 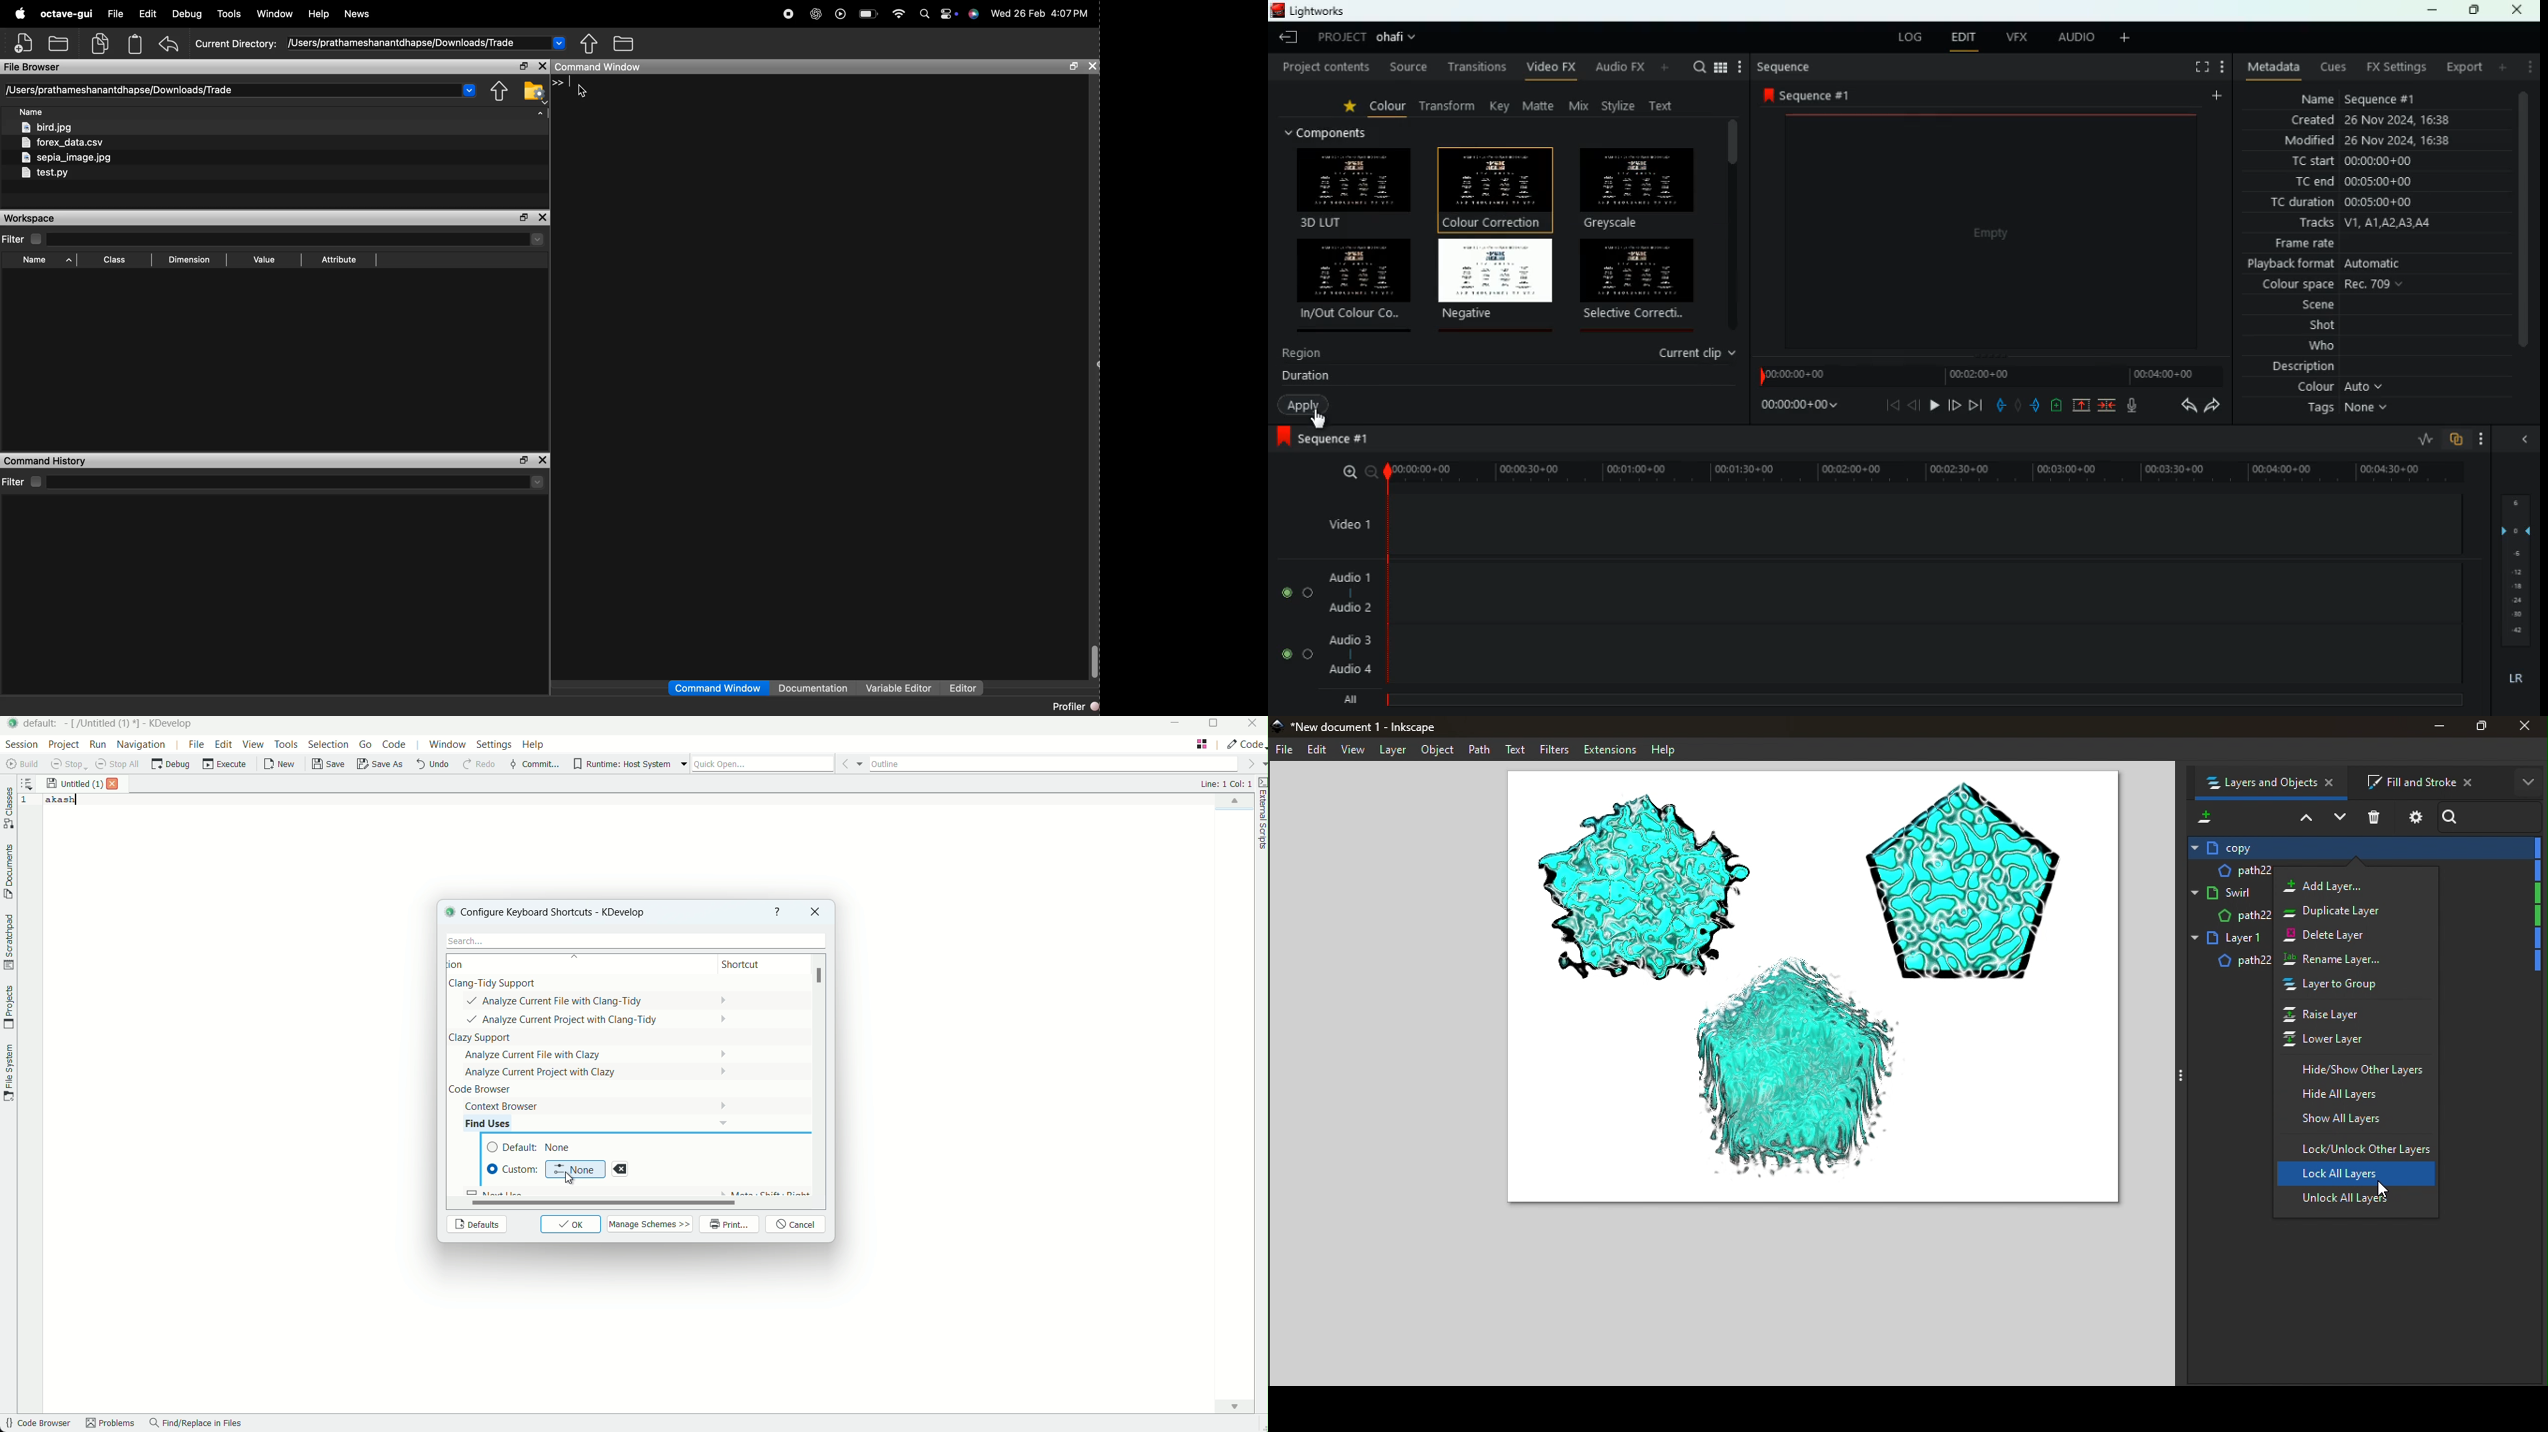 What do you see at coordinates (136, 45) in the screenshot?
I see `Clipboard ` at bounding box center [136, 45].